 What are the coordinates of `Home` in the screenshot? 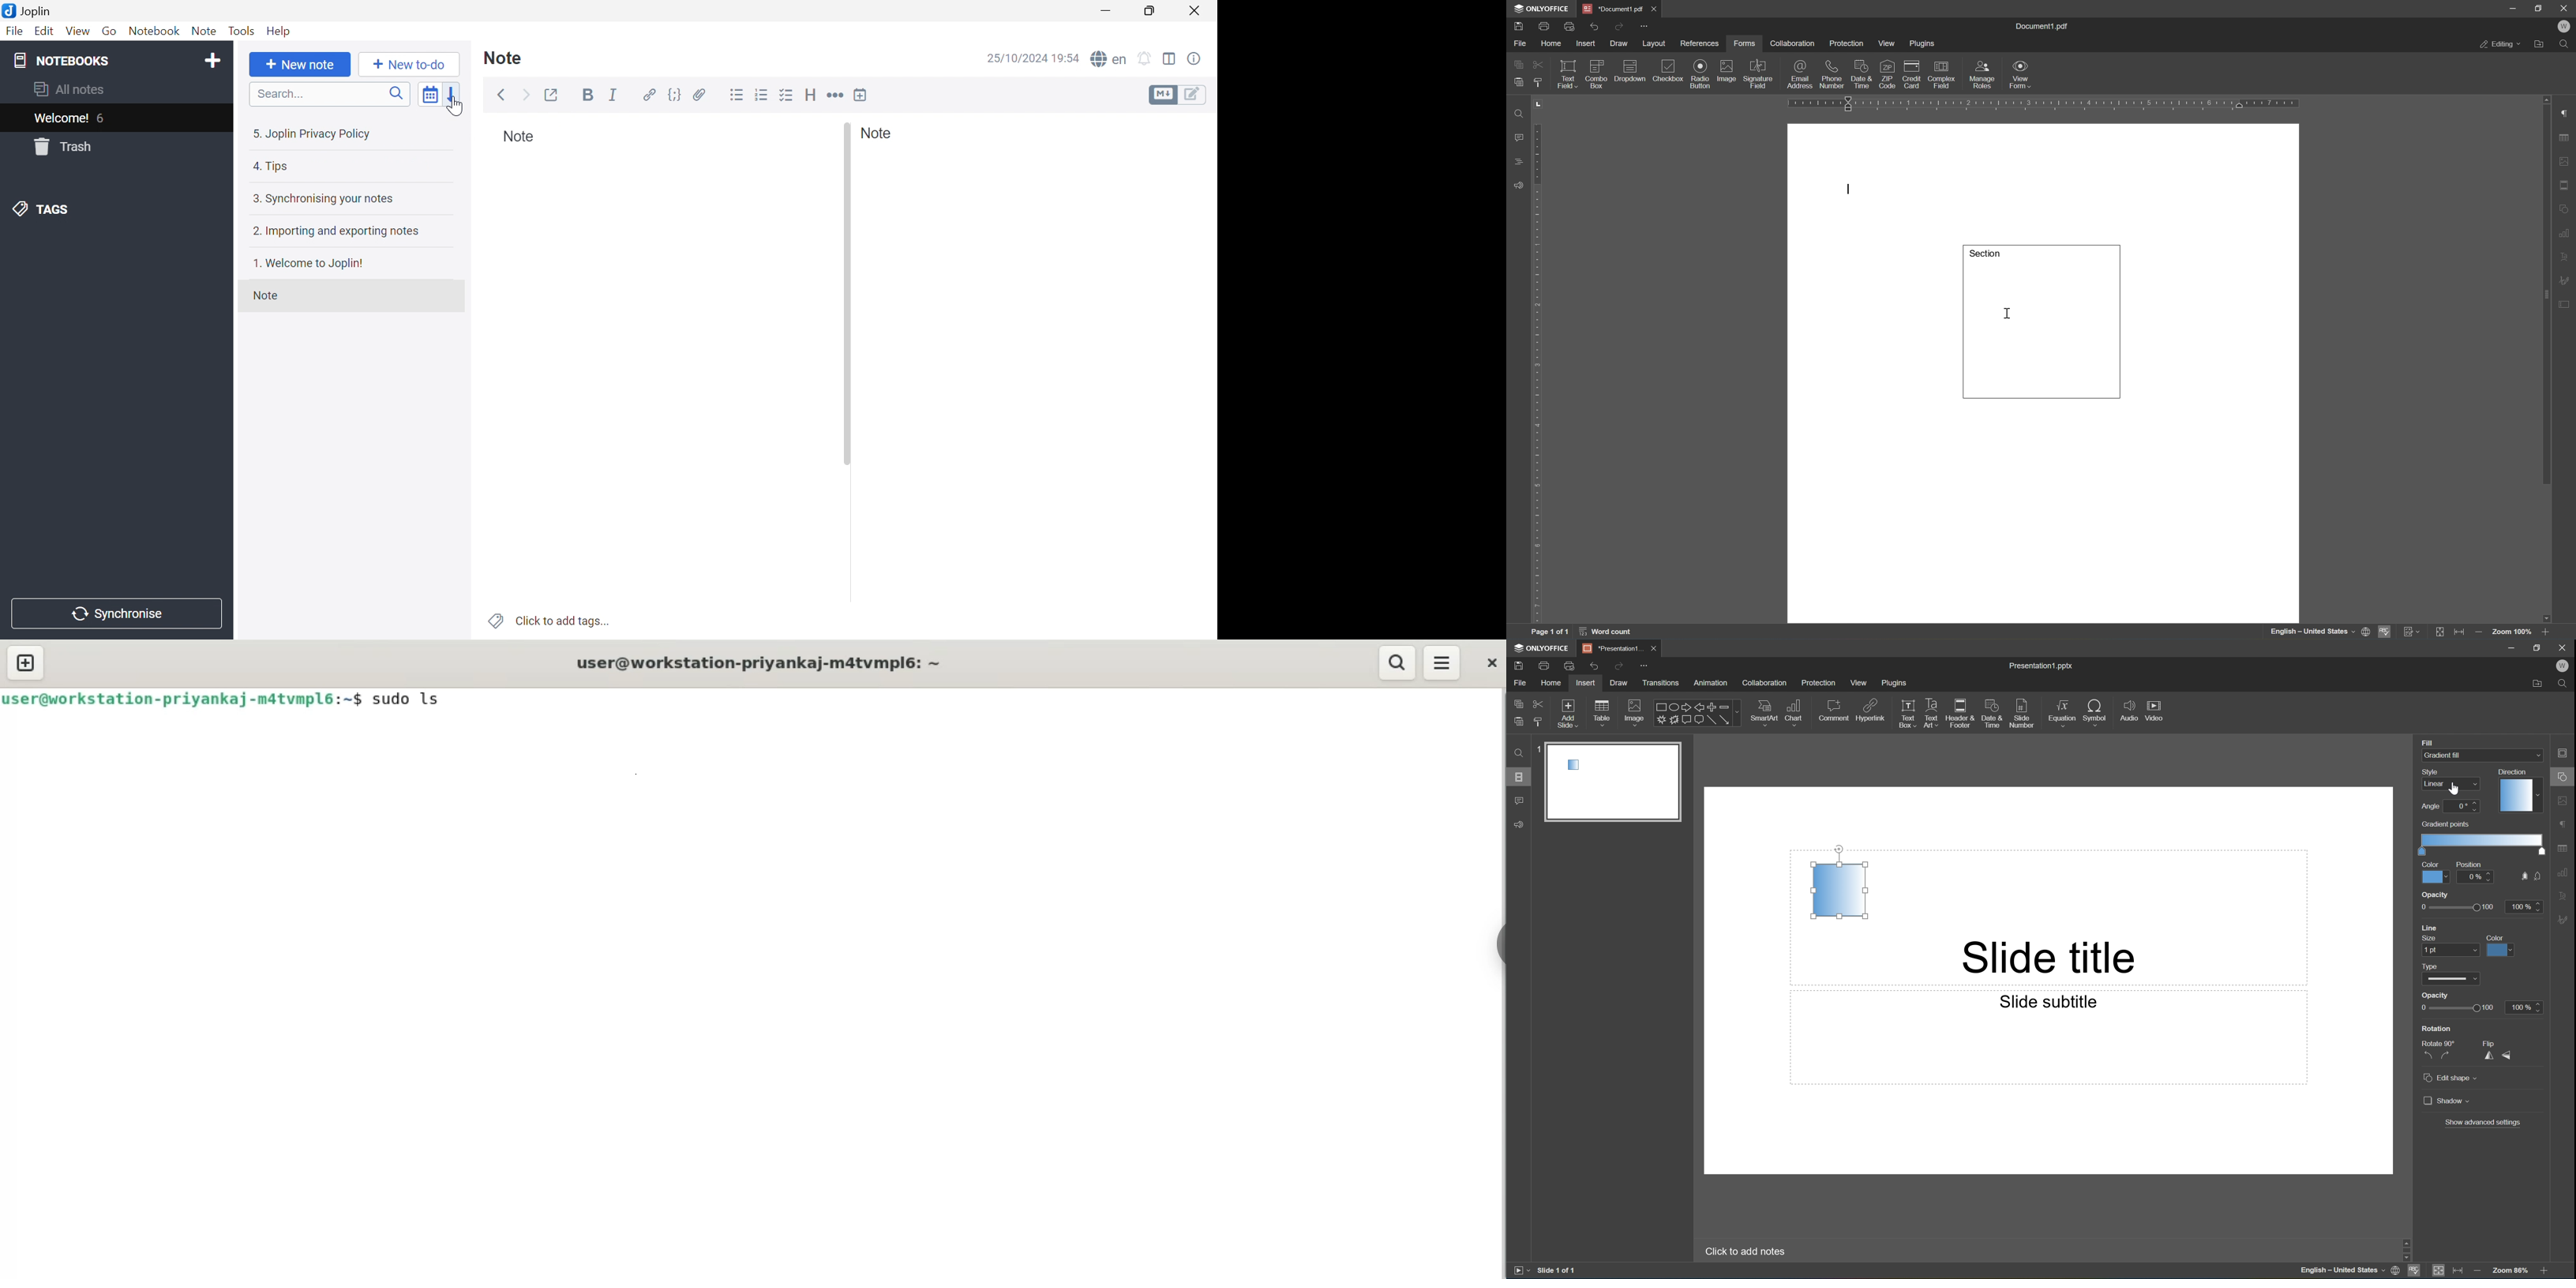 It's located at (1552, 682).